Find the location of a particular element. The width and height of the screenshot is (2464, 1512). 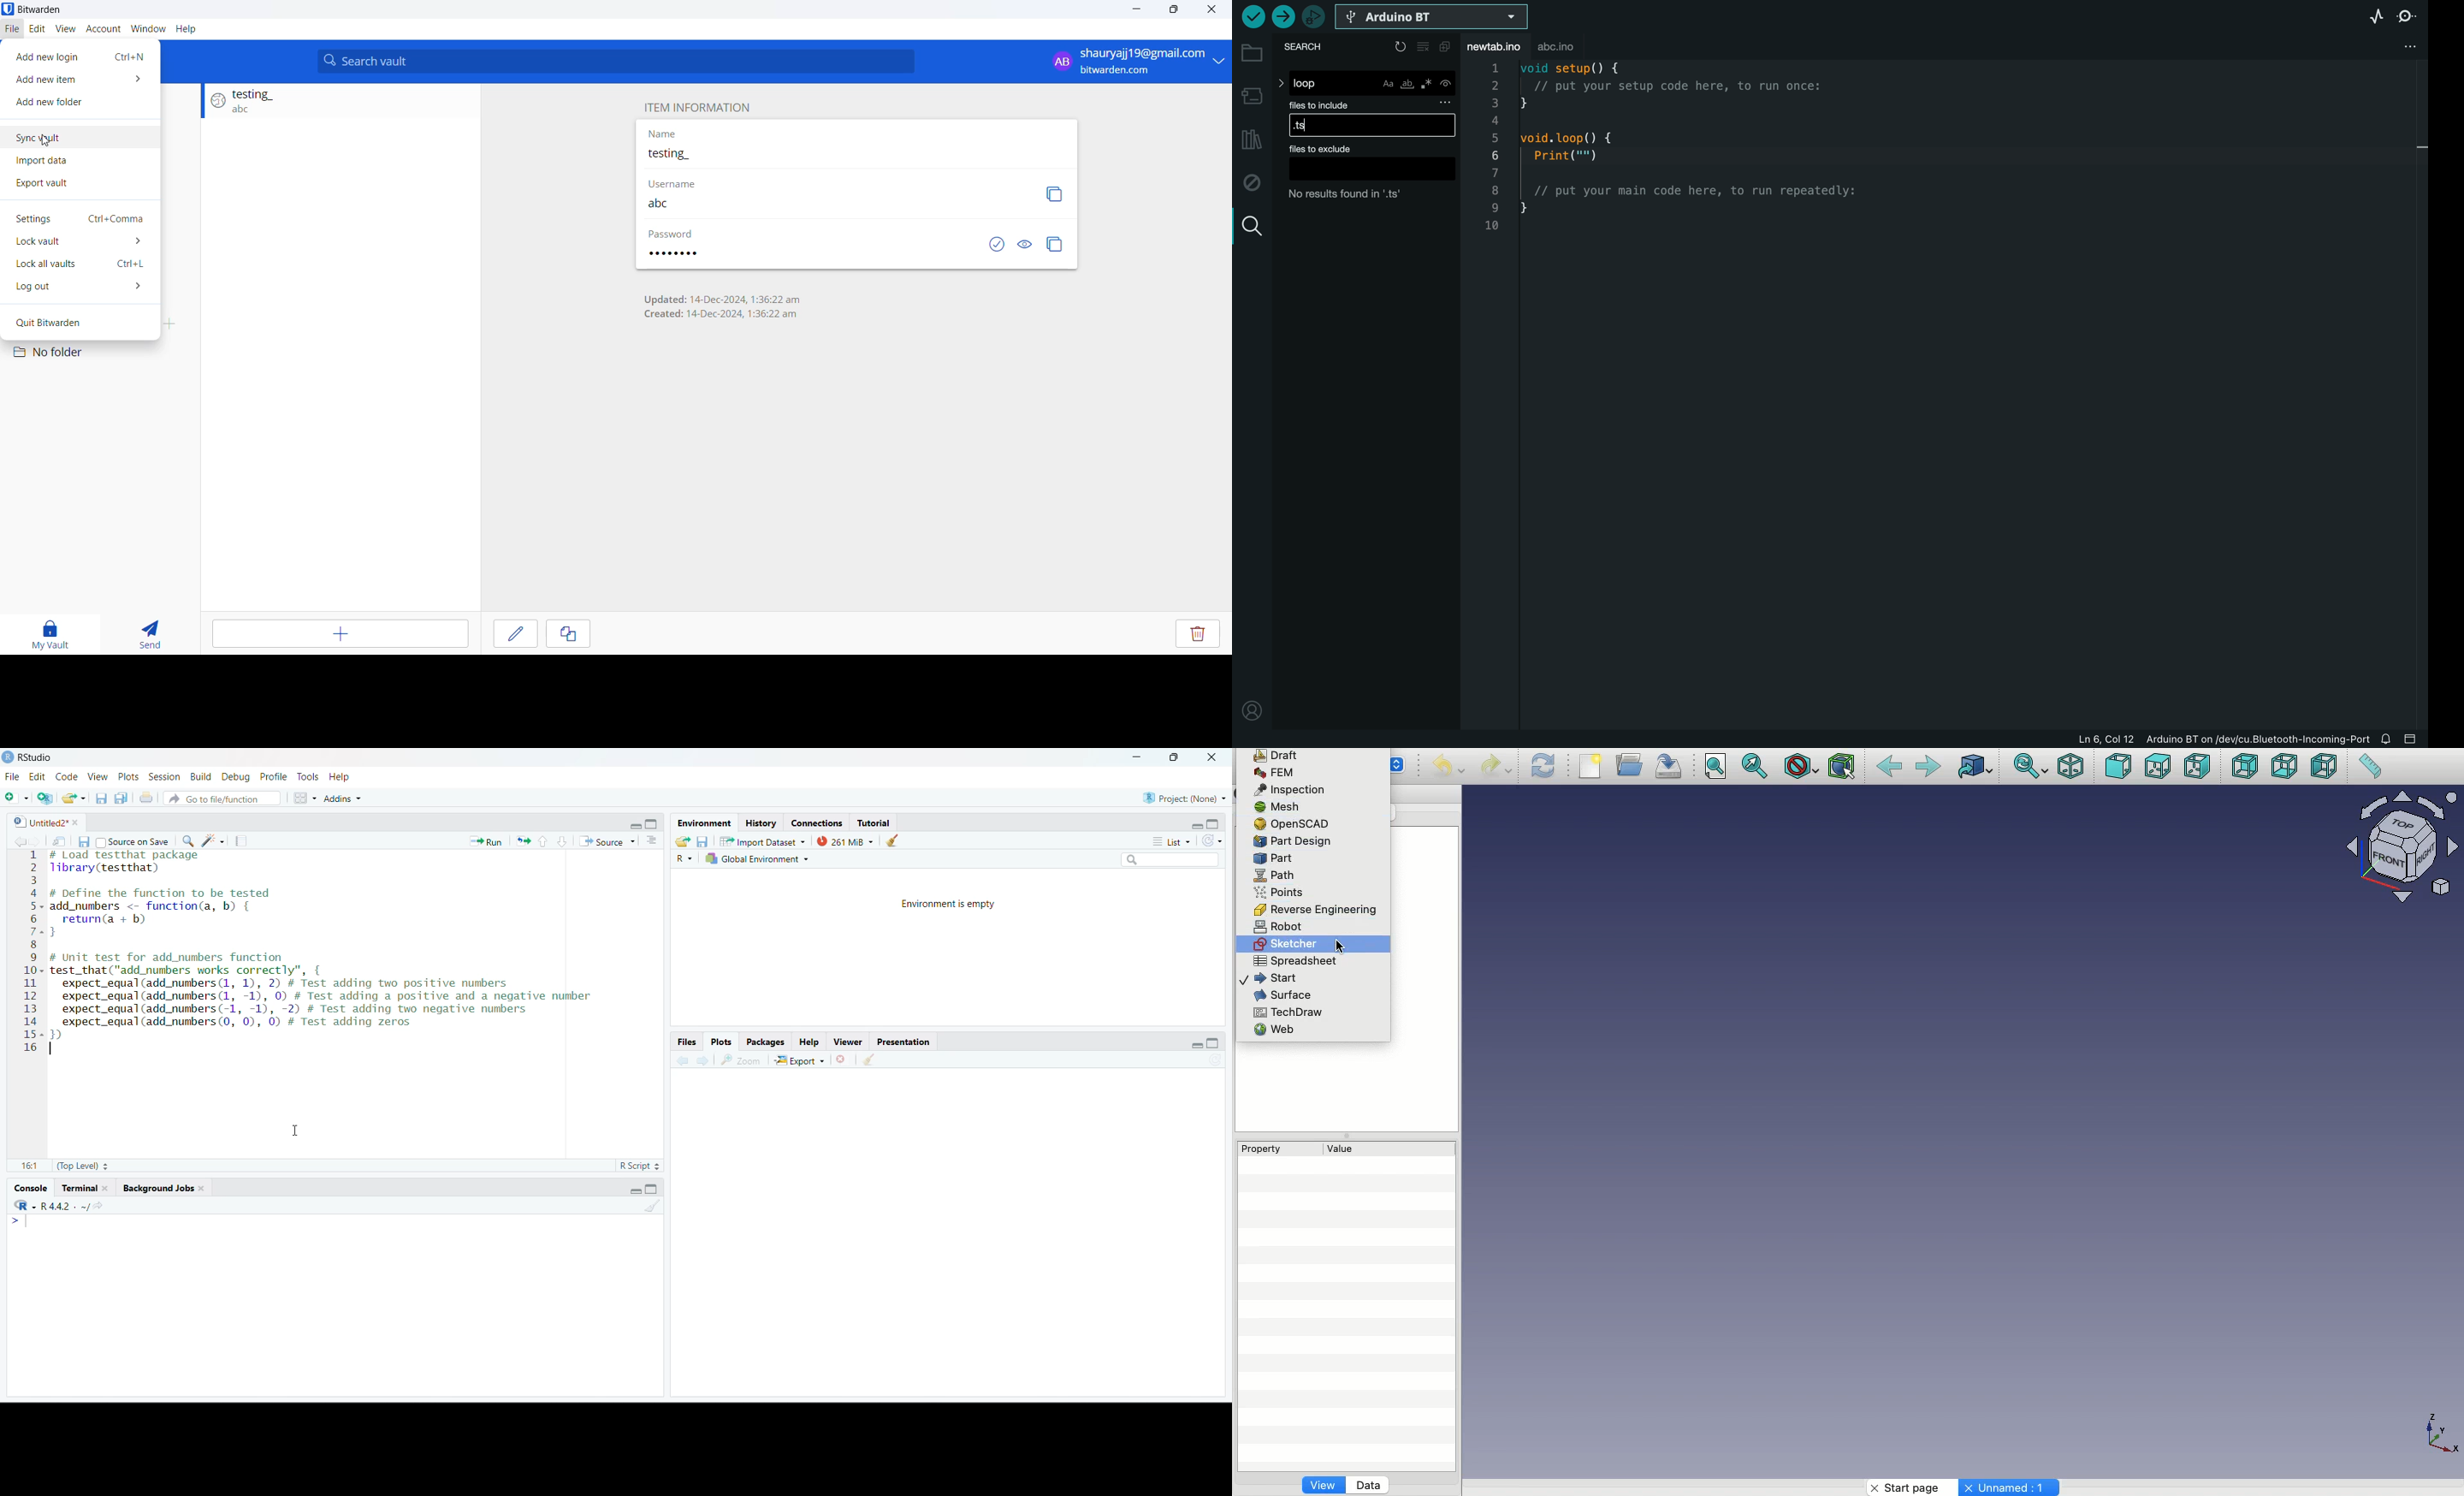

compile report is located at coordinates (242, 840).